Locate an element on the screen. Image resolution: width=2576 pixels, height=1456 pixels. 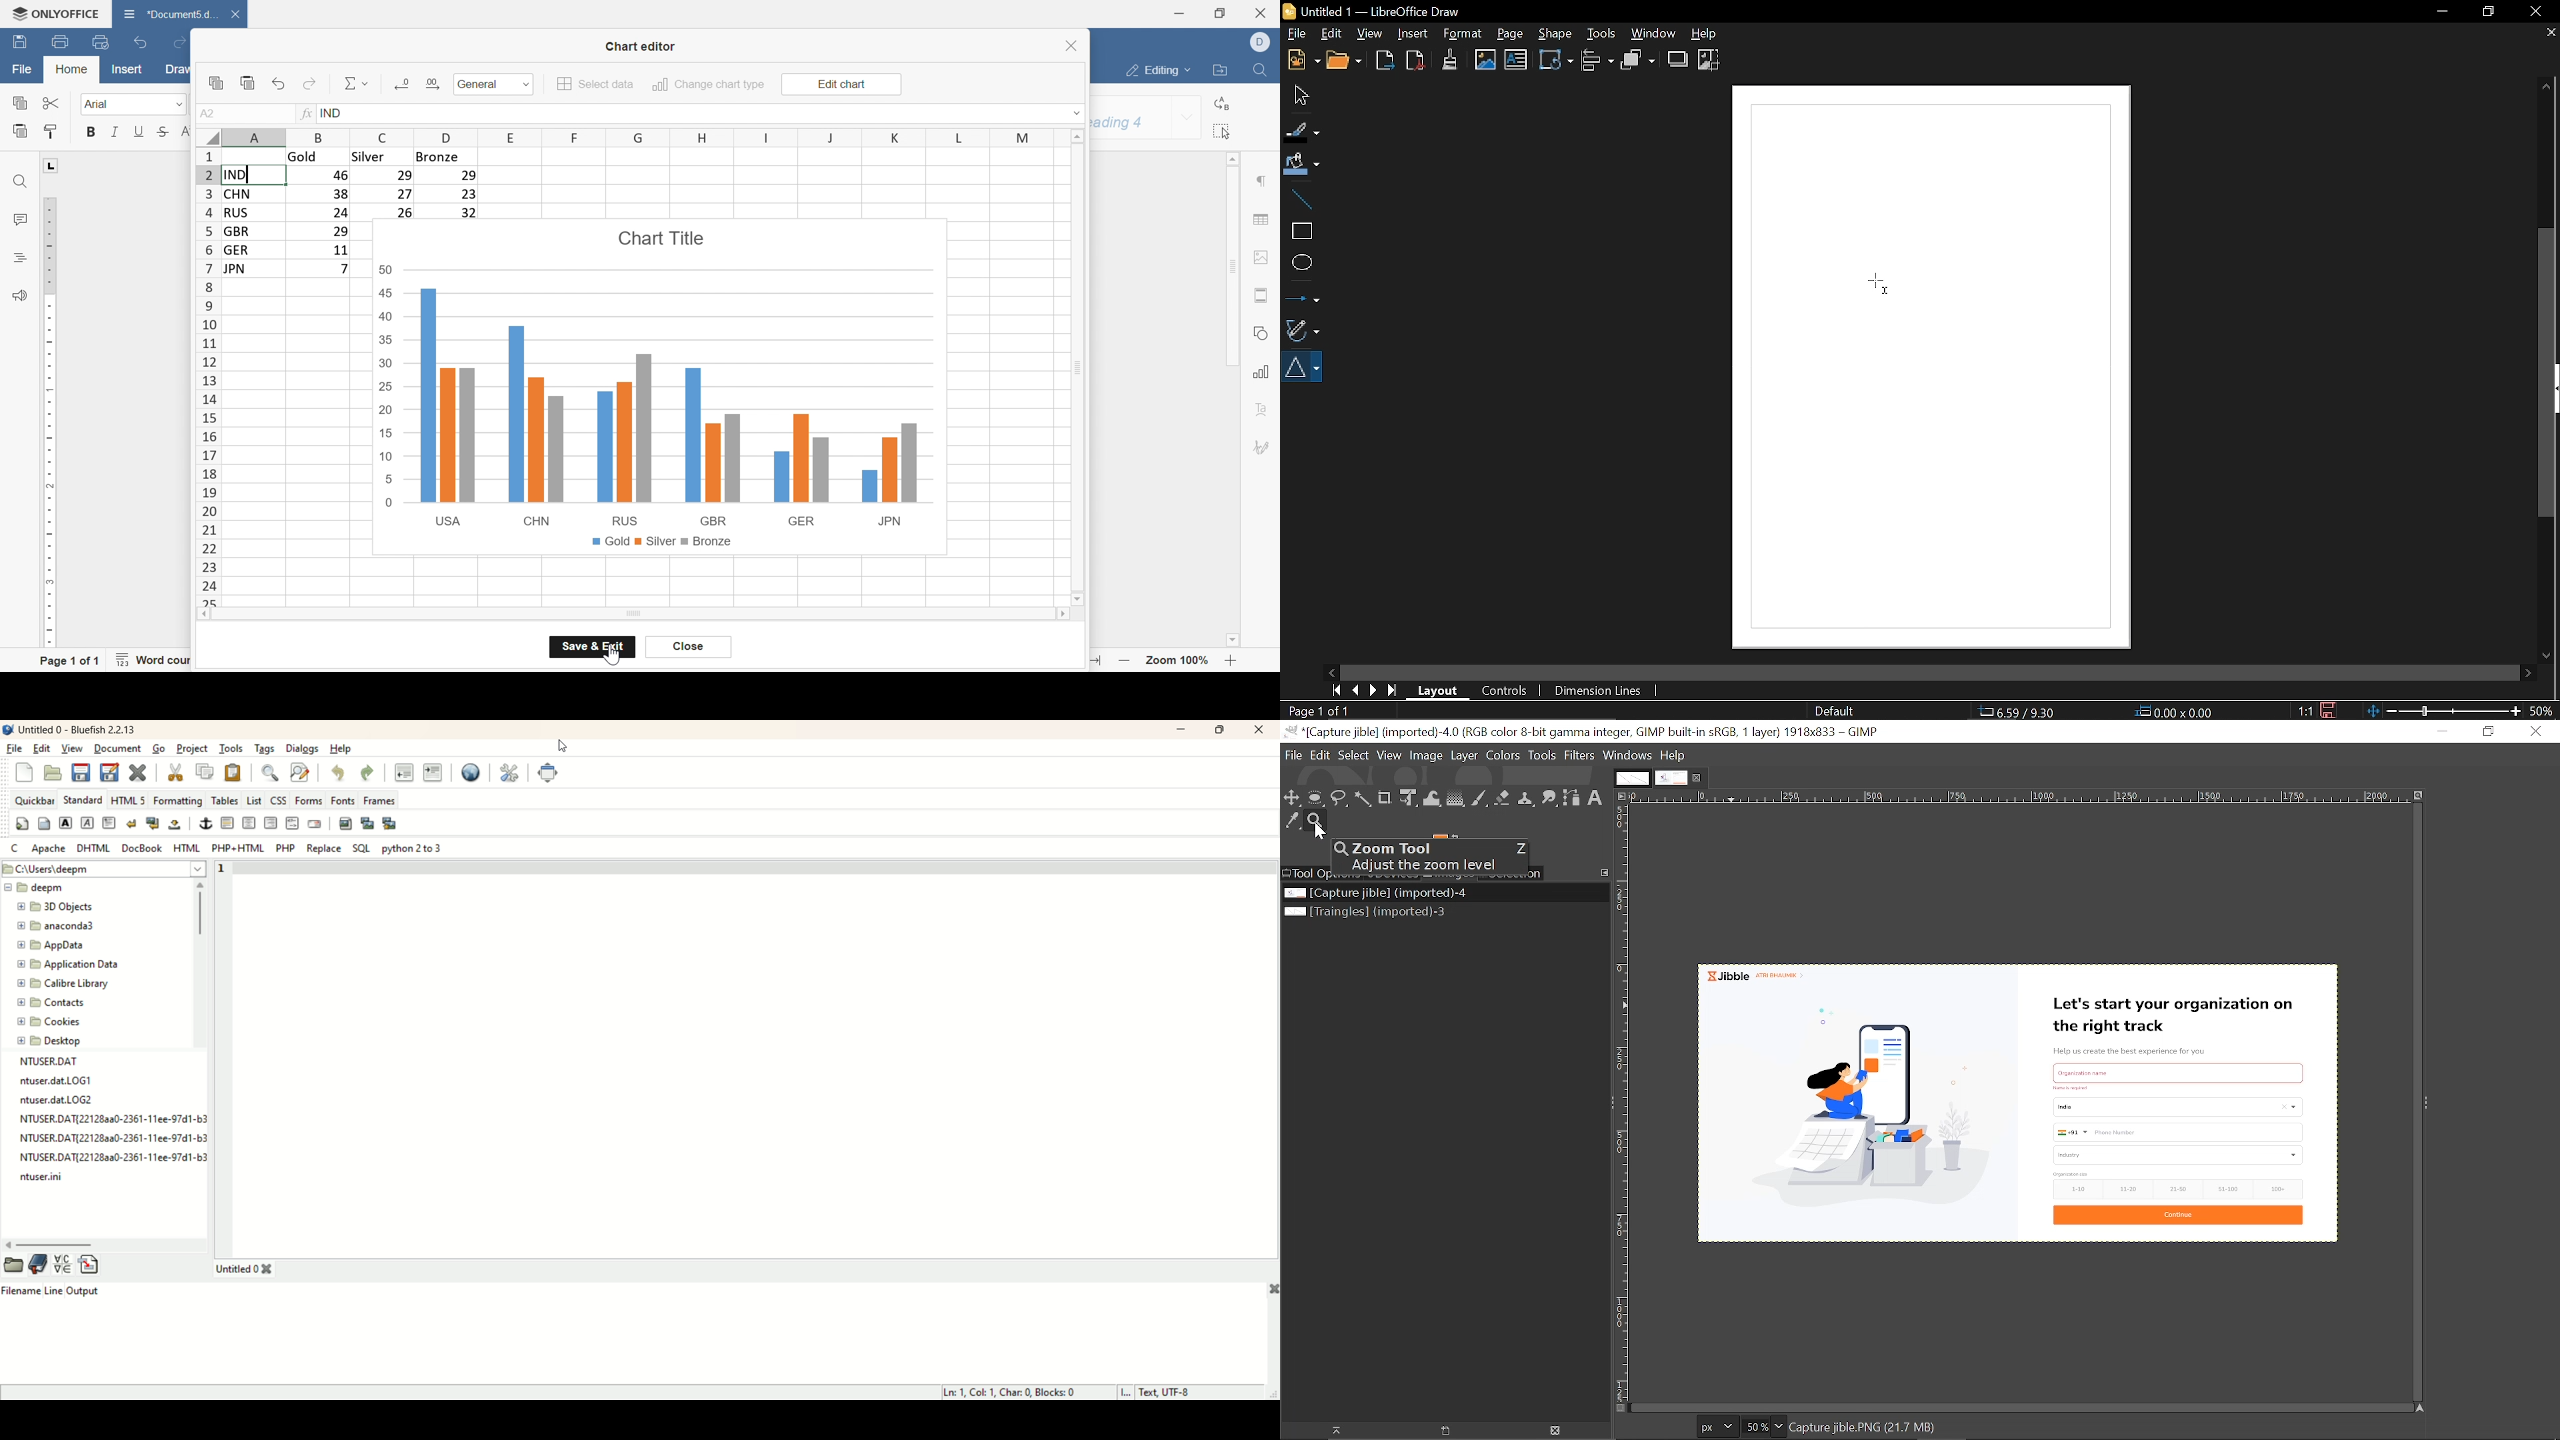
Move right is located at coordinates (2528, 673).